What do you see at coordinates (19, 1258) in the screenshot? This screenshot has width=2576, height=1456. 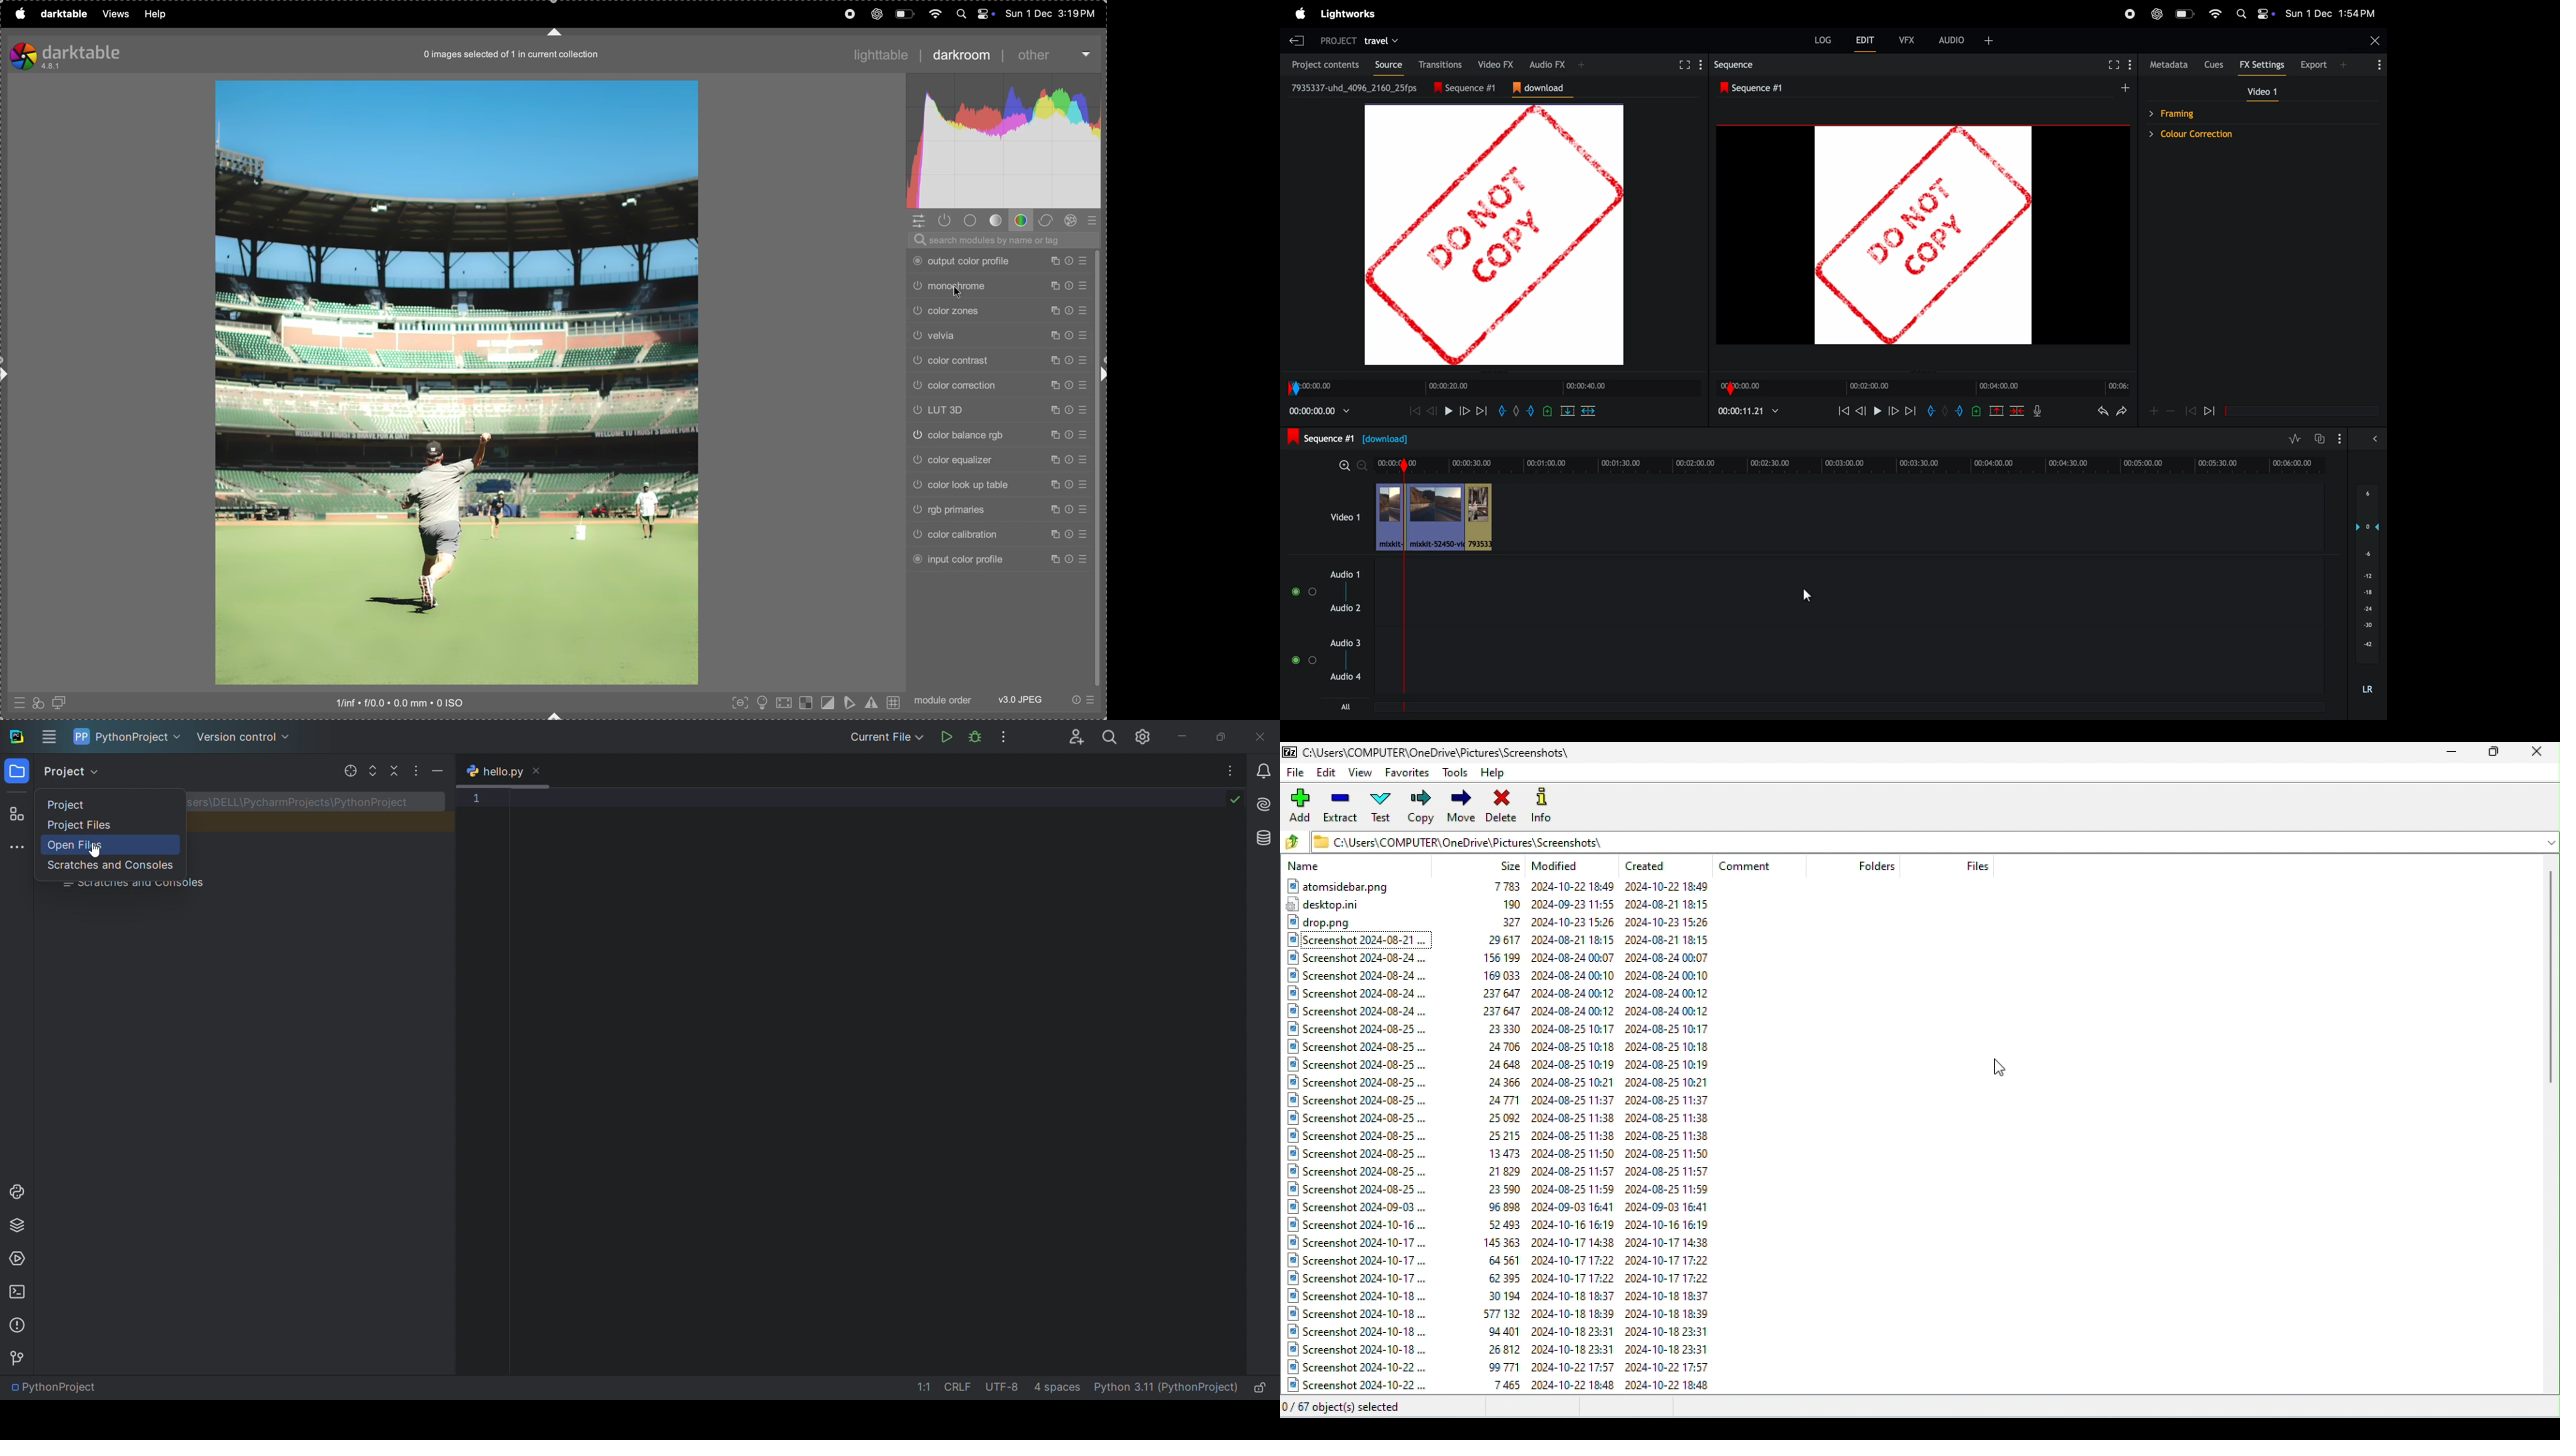 I see `services` at bounding box center [19, 1258].